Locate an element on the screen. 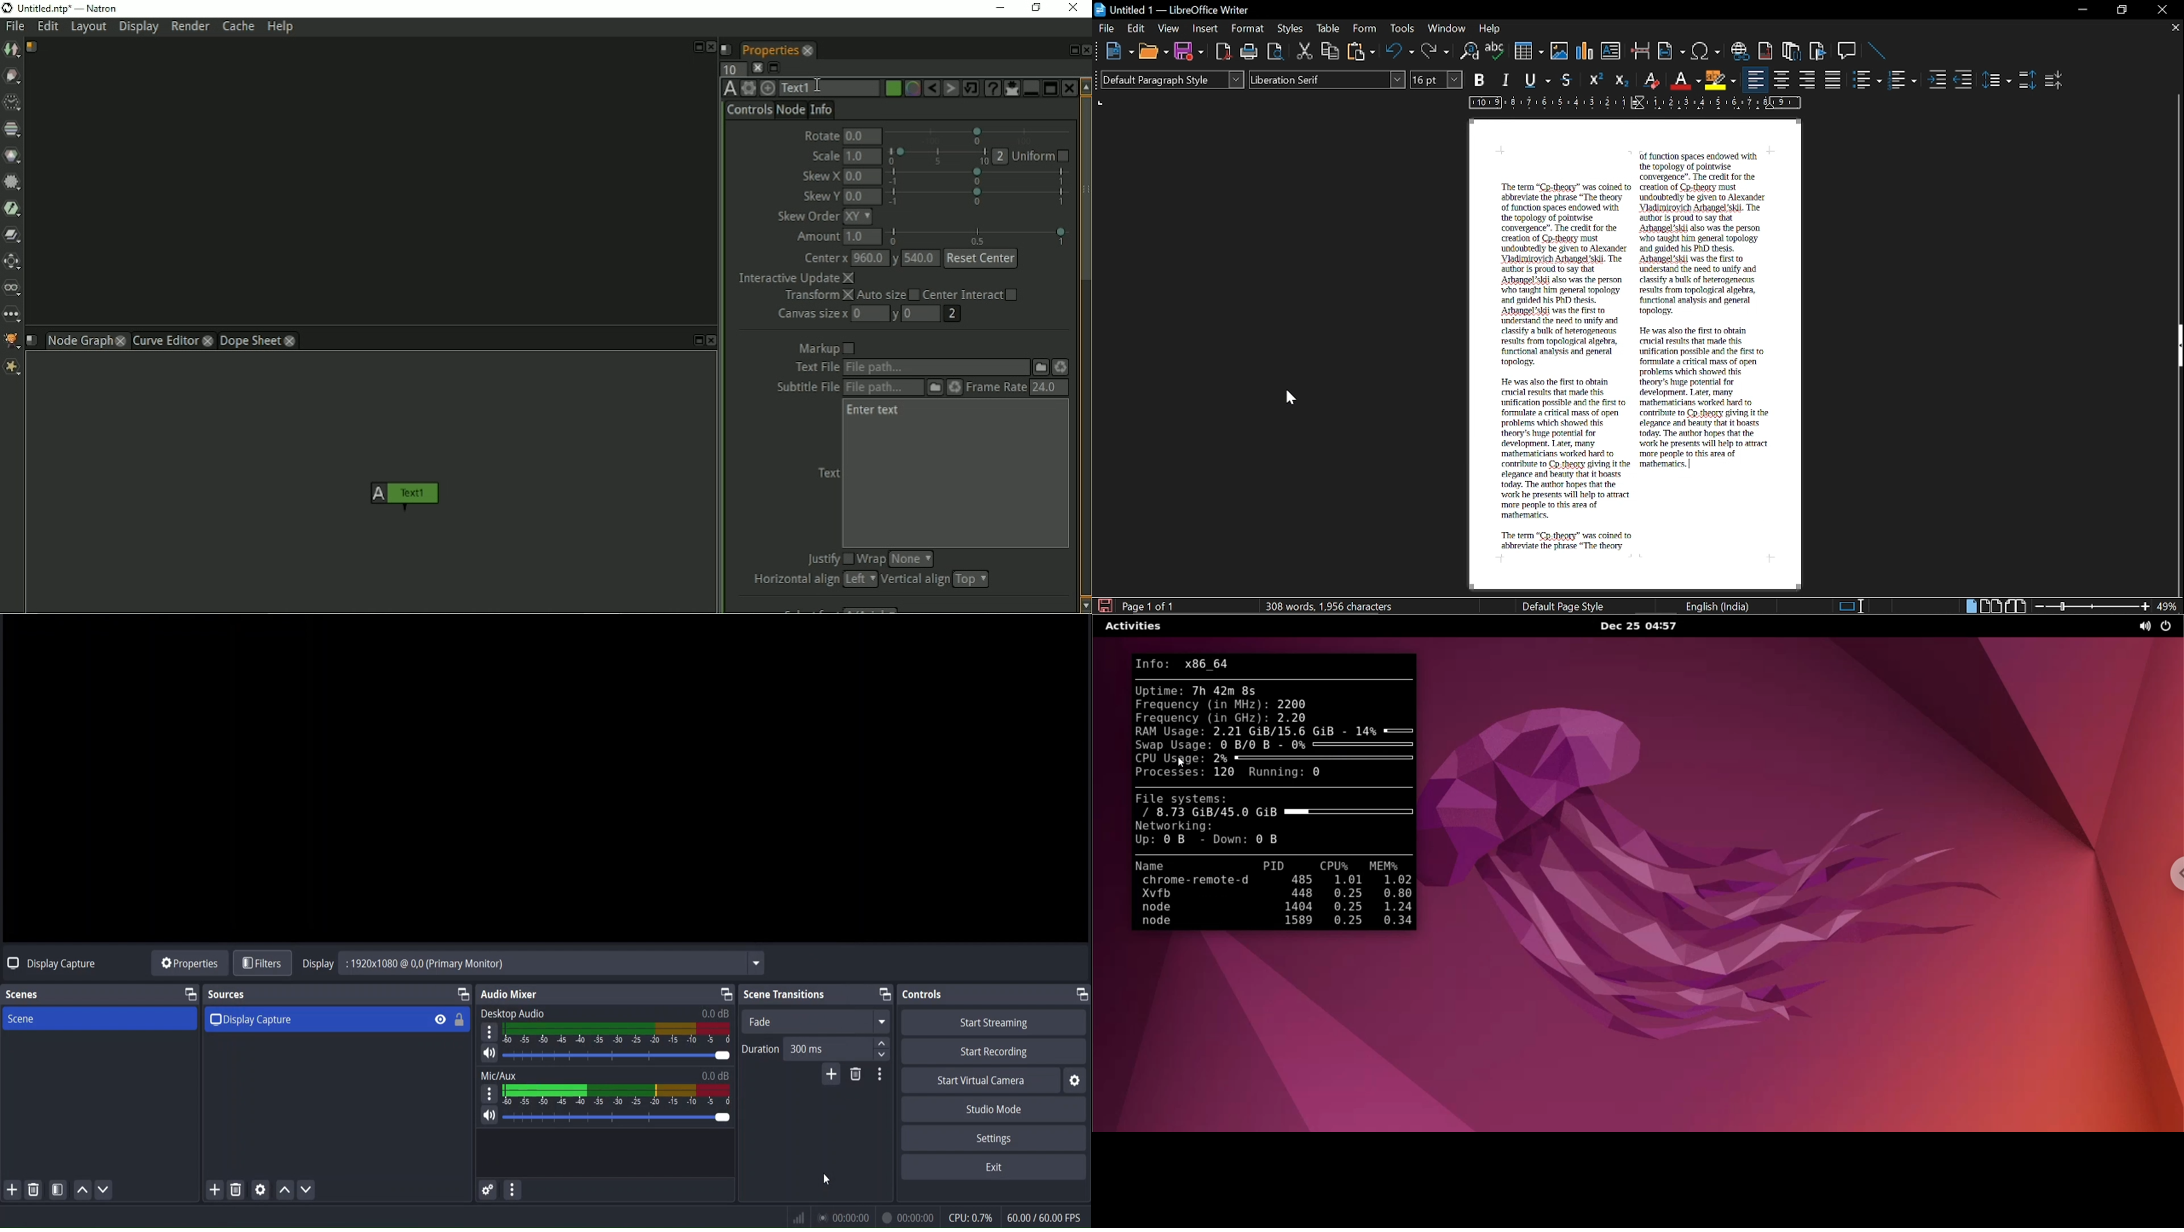 This screenshot has height=1232, width=2184. no source selected is located at coordinates (49, 963).